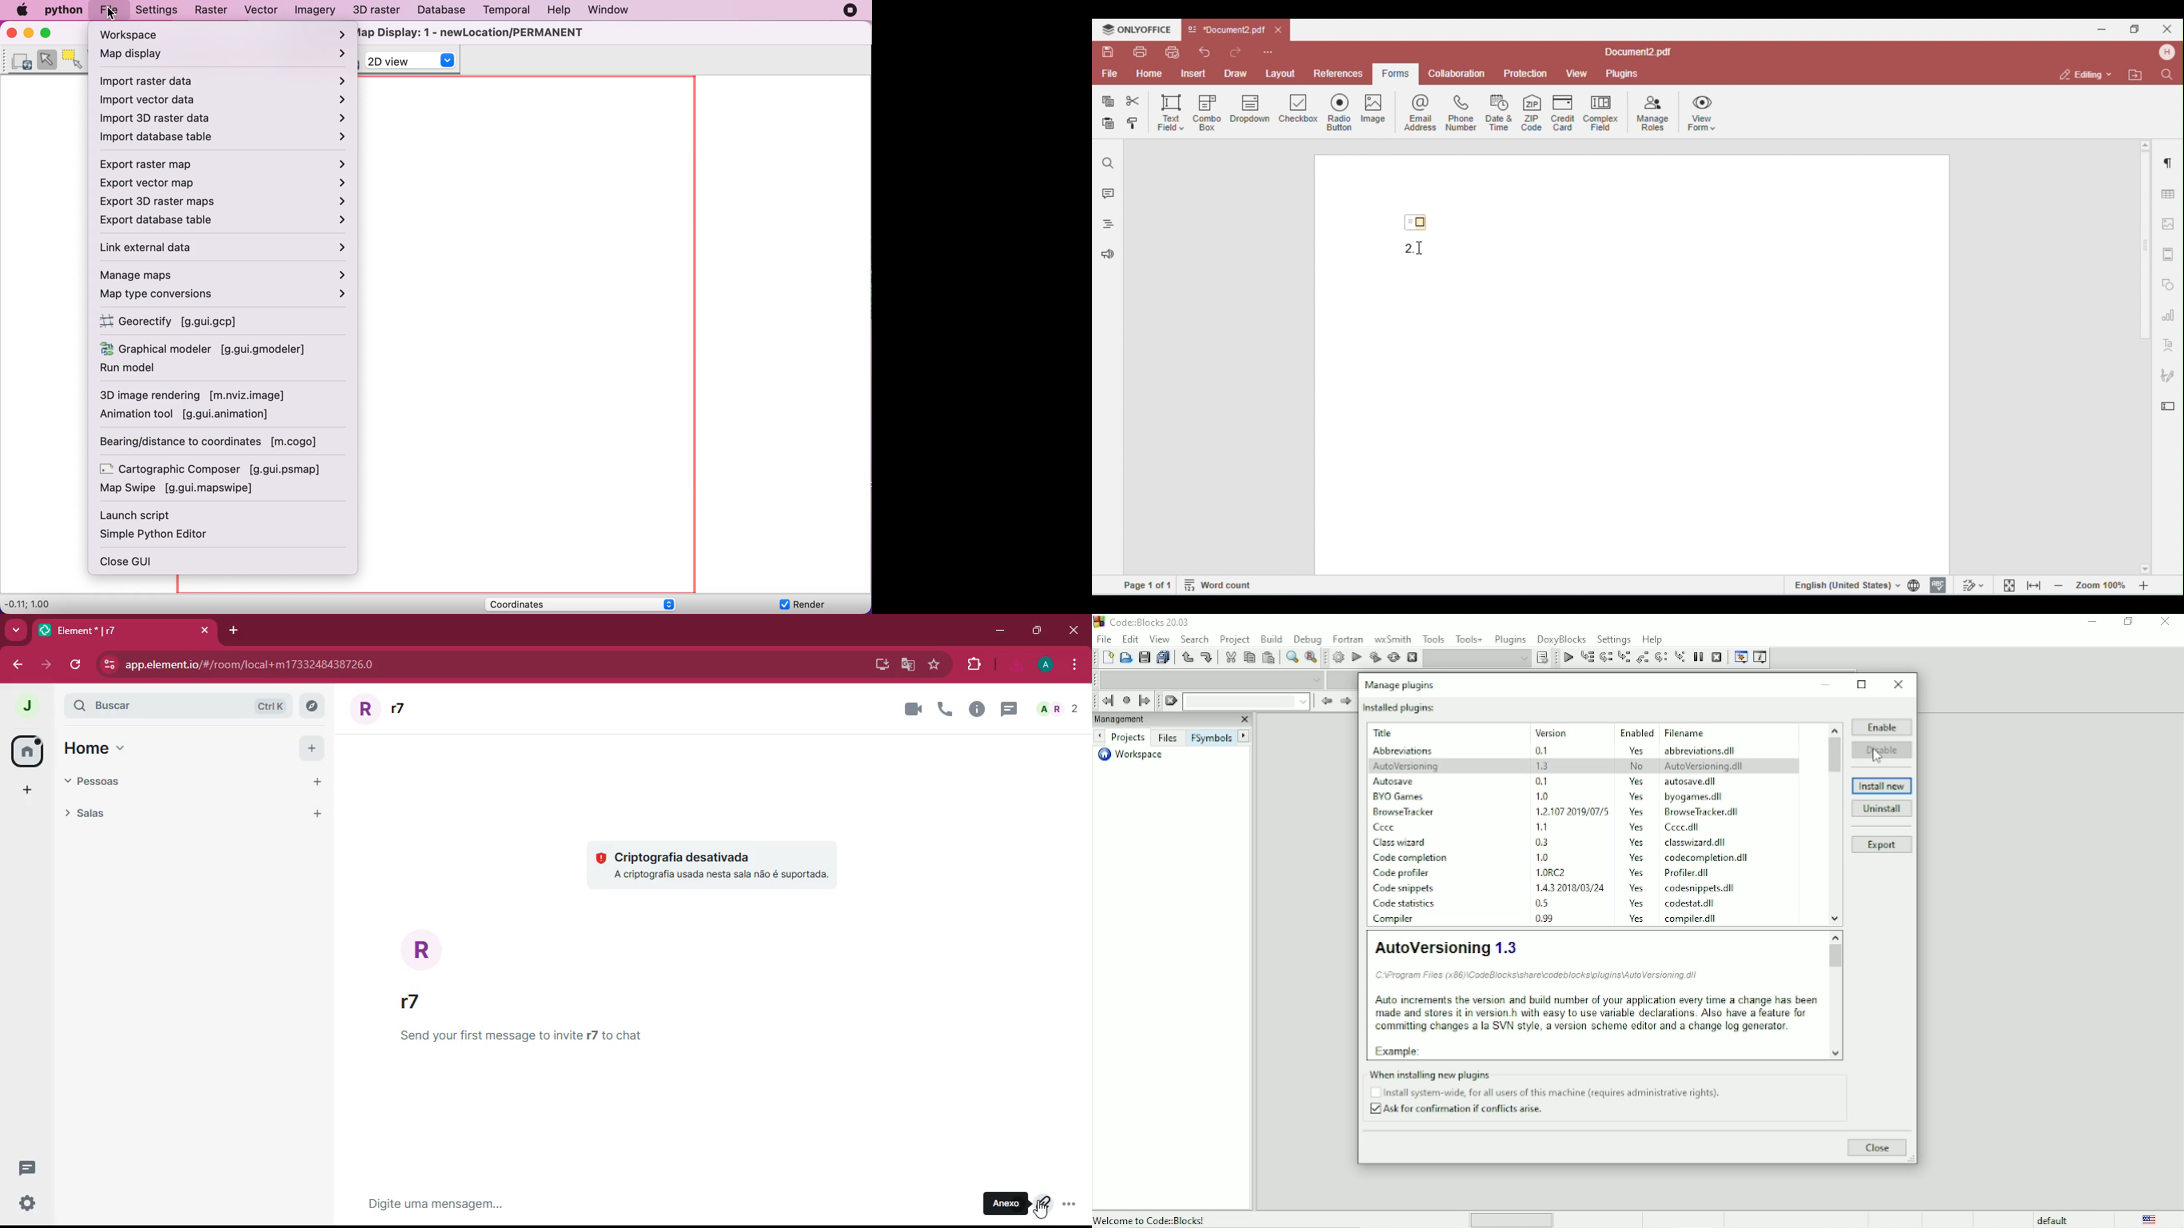 The height and width of the screenshot is (1232, 2184). I want to click on 0.99, so click(1544, 918).